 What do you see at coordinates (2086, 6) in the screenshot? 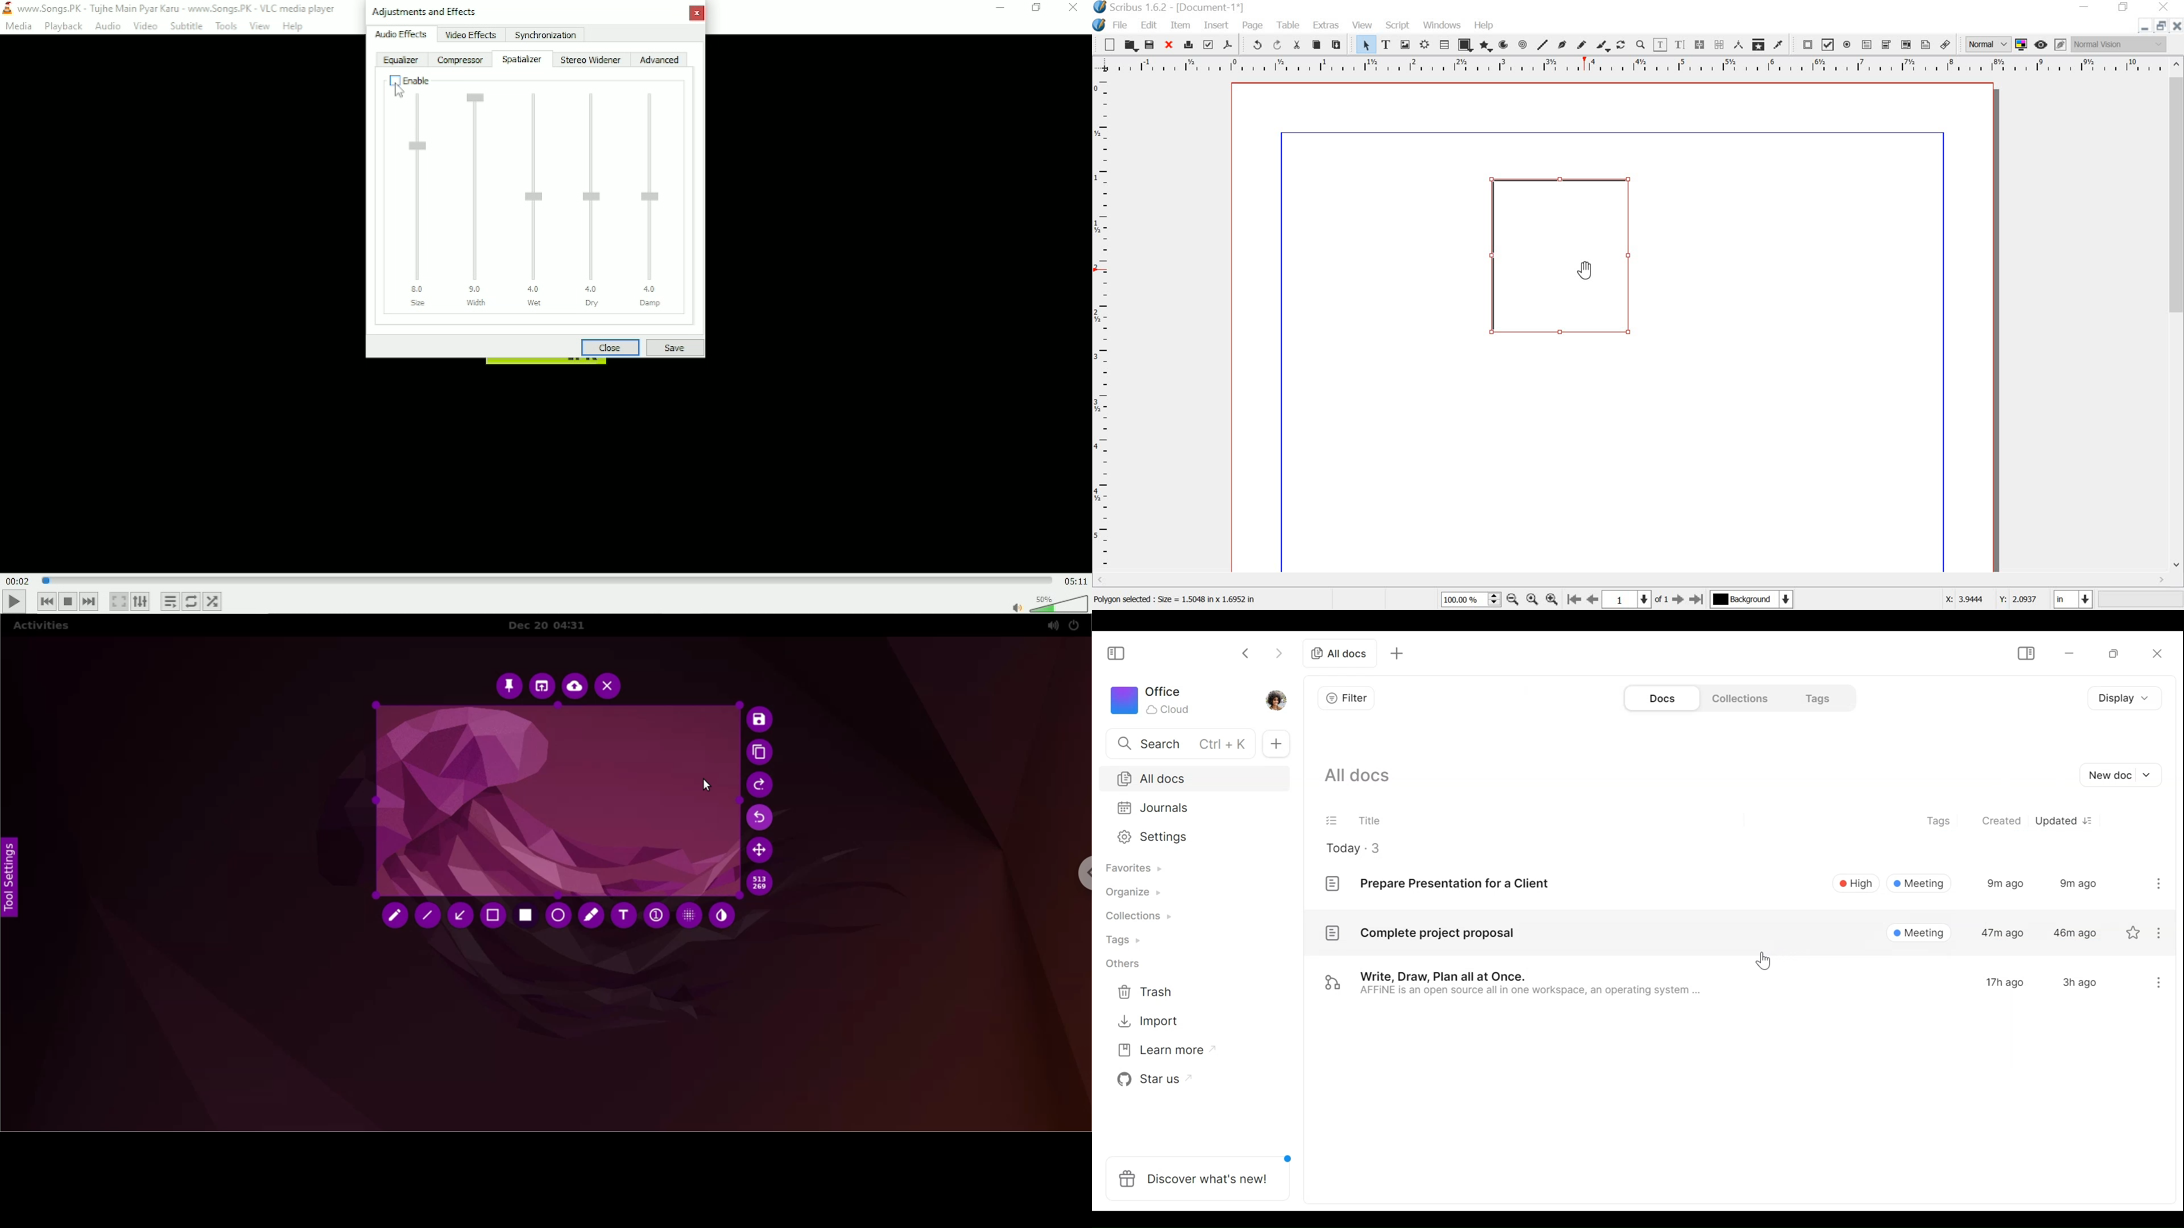
I see `minimize` at bounding box center [2086, 6].